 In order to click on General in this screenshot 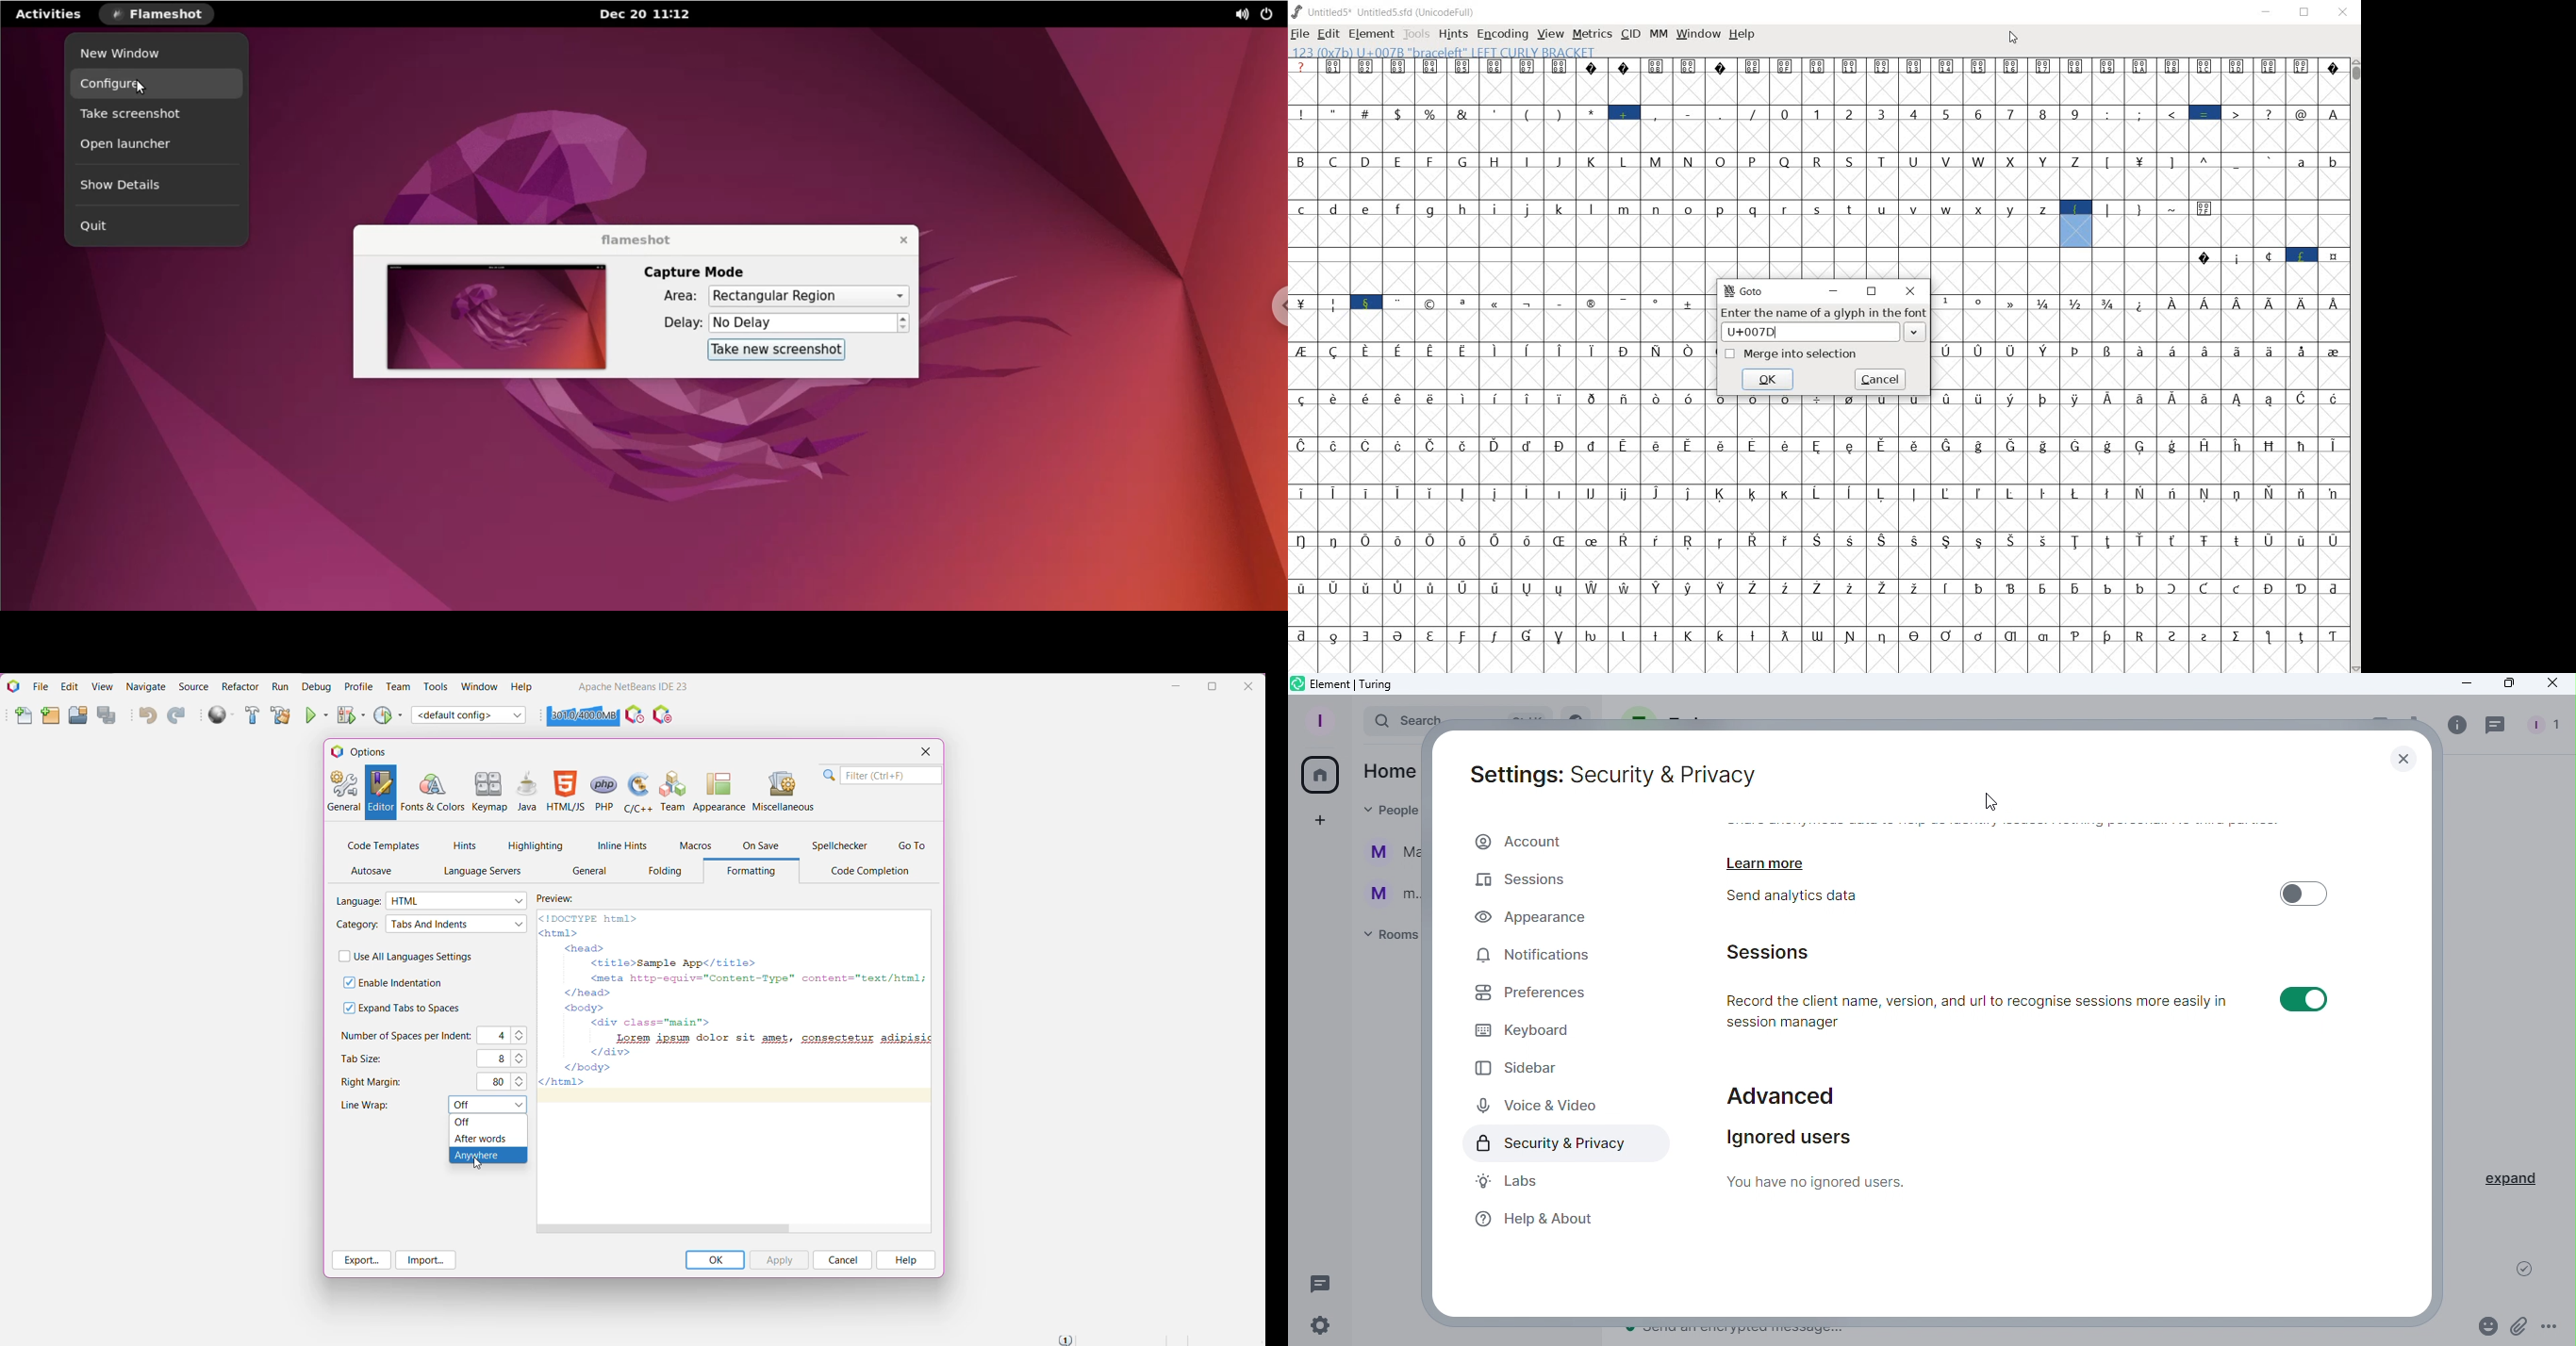, I will do `click(343, 792)`.